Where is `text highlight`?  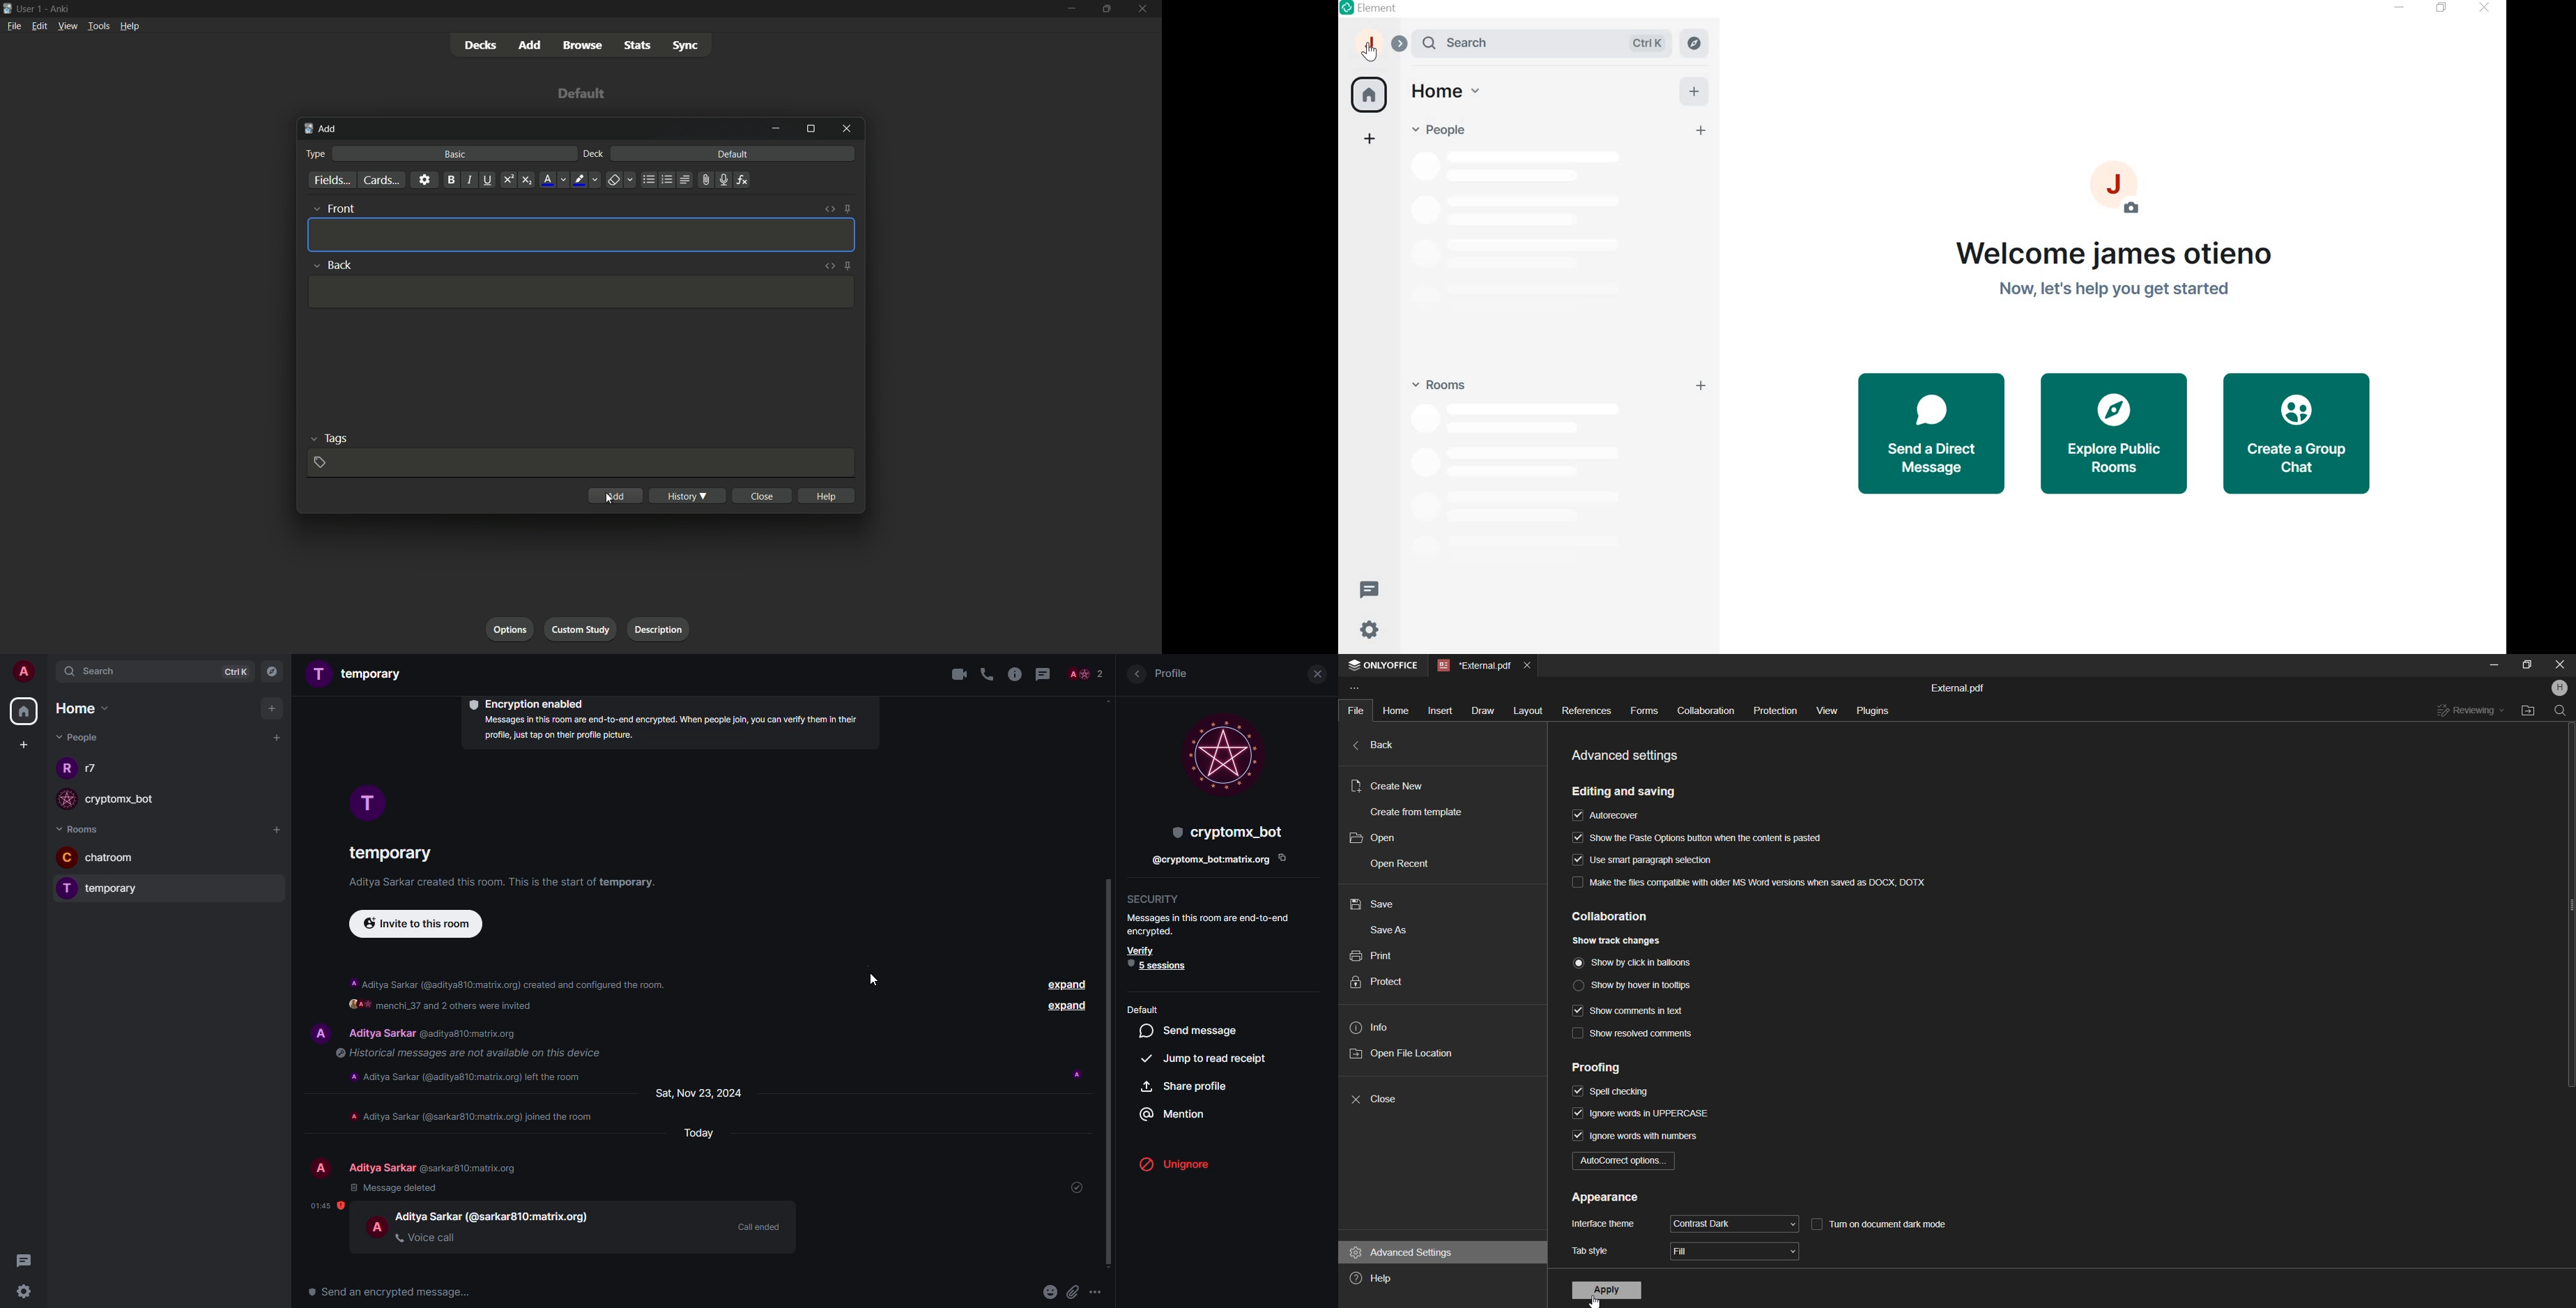 text highlight is located at coordinates (585, 180).